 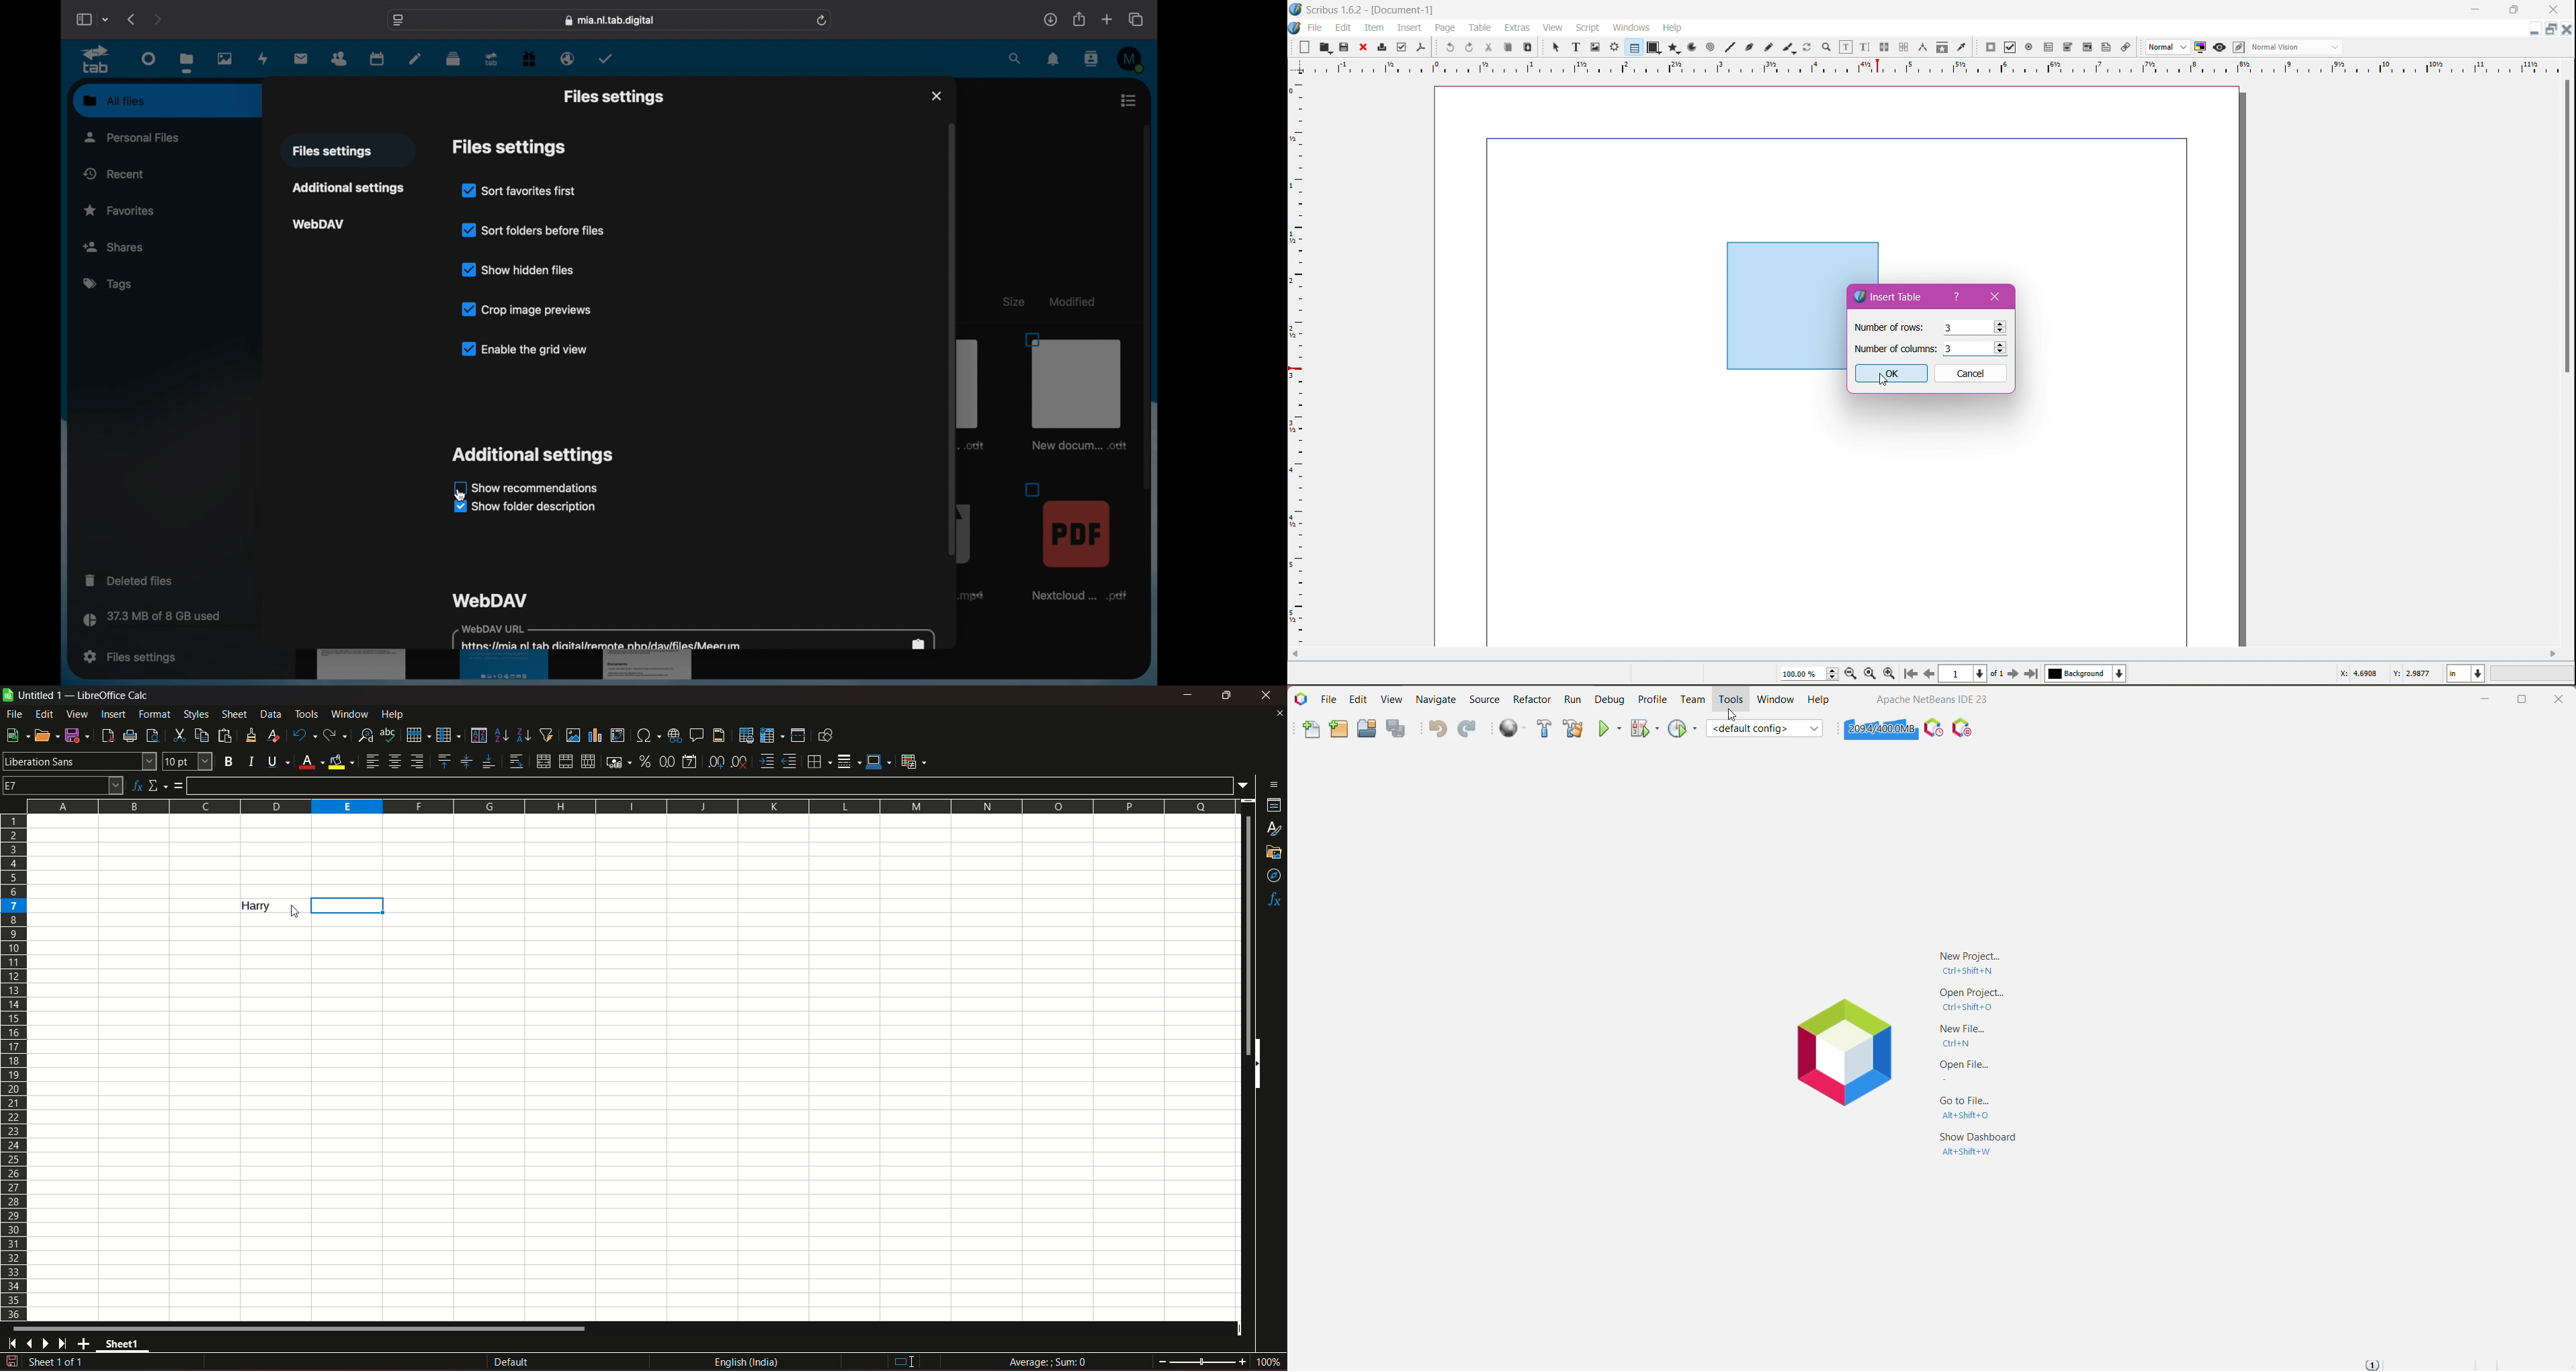 I want to click on Measurements, so click(x=1921, y=48).